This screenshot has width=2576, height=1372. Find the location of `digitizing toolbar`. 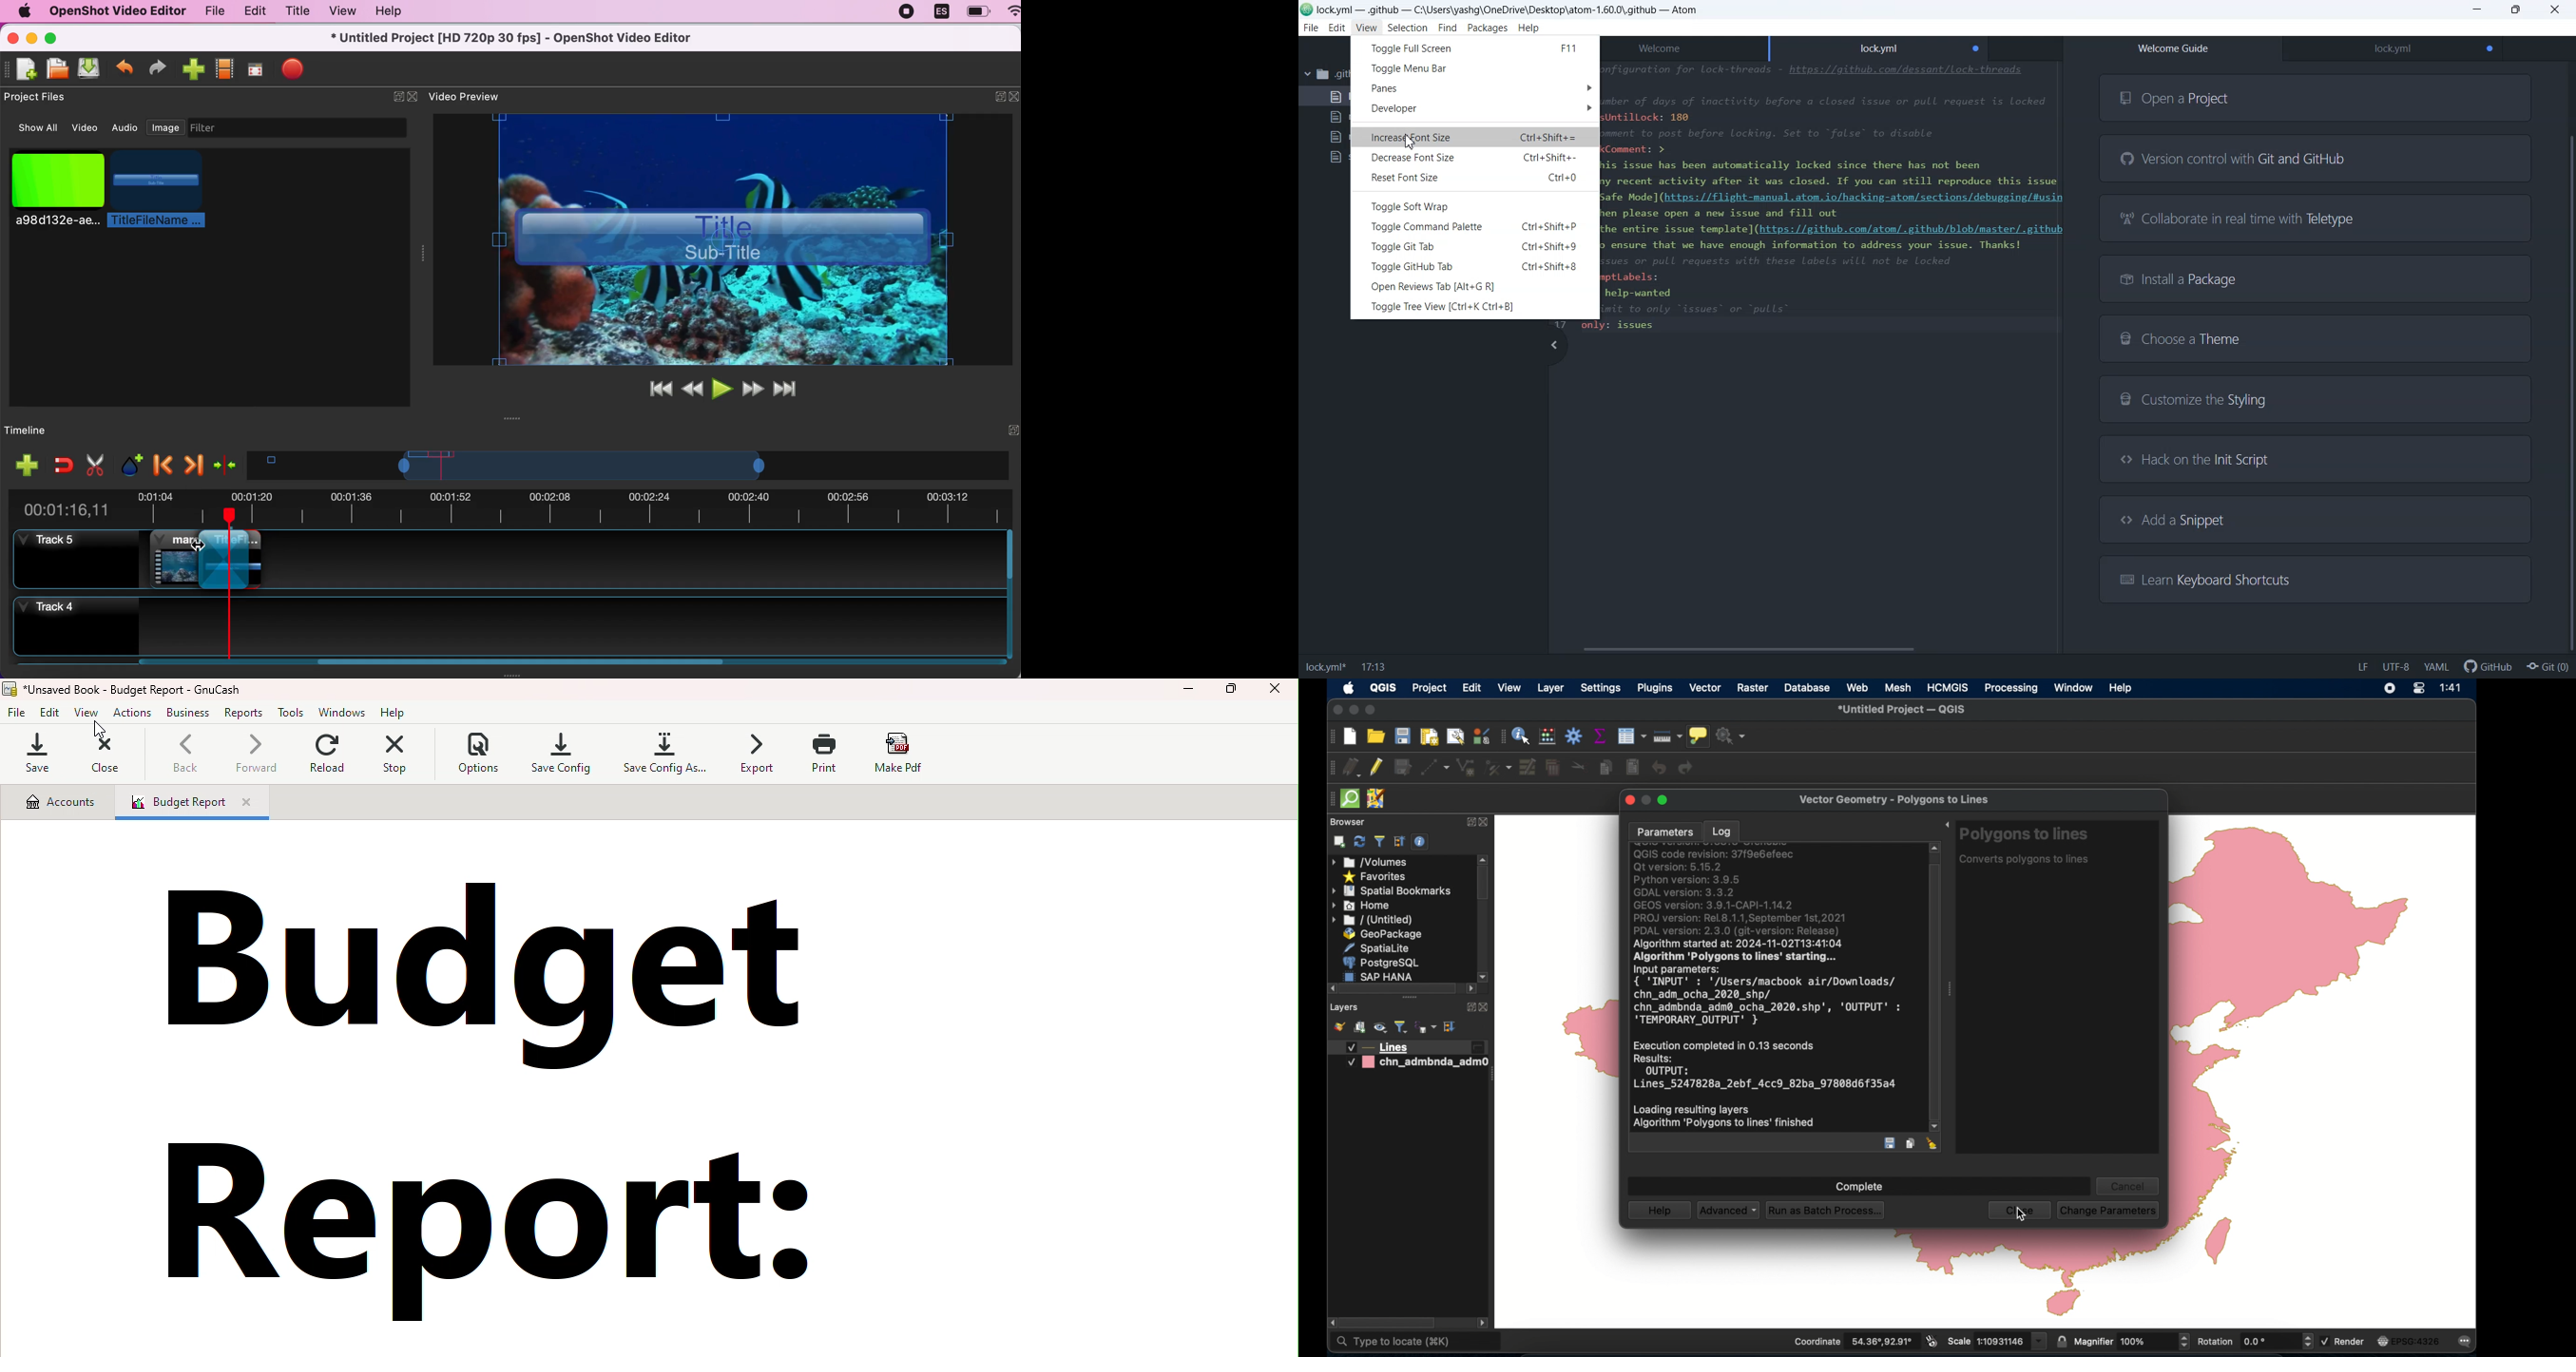

digitizing toolbar is located at coordinates (1332, 768).